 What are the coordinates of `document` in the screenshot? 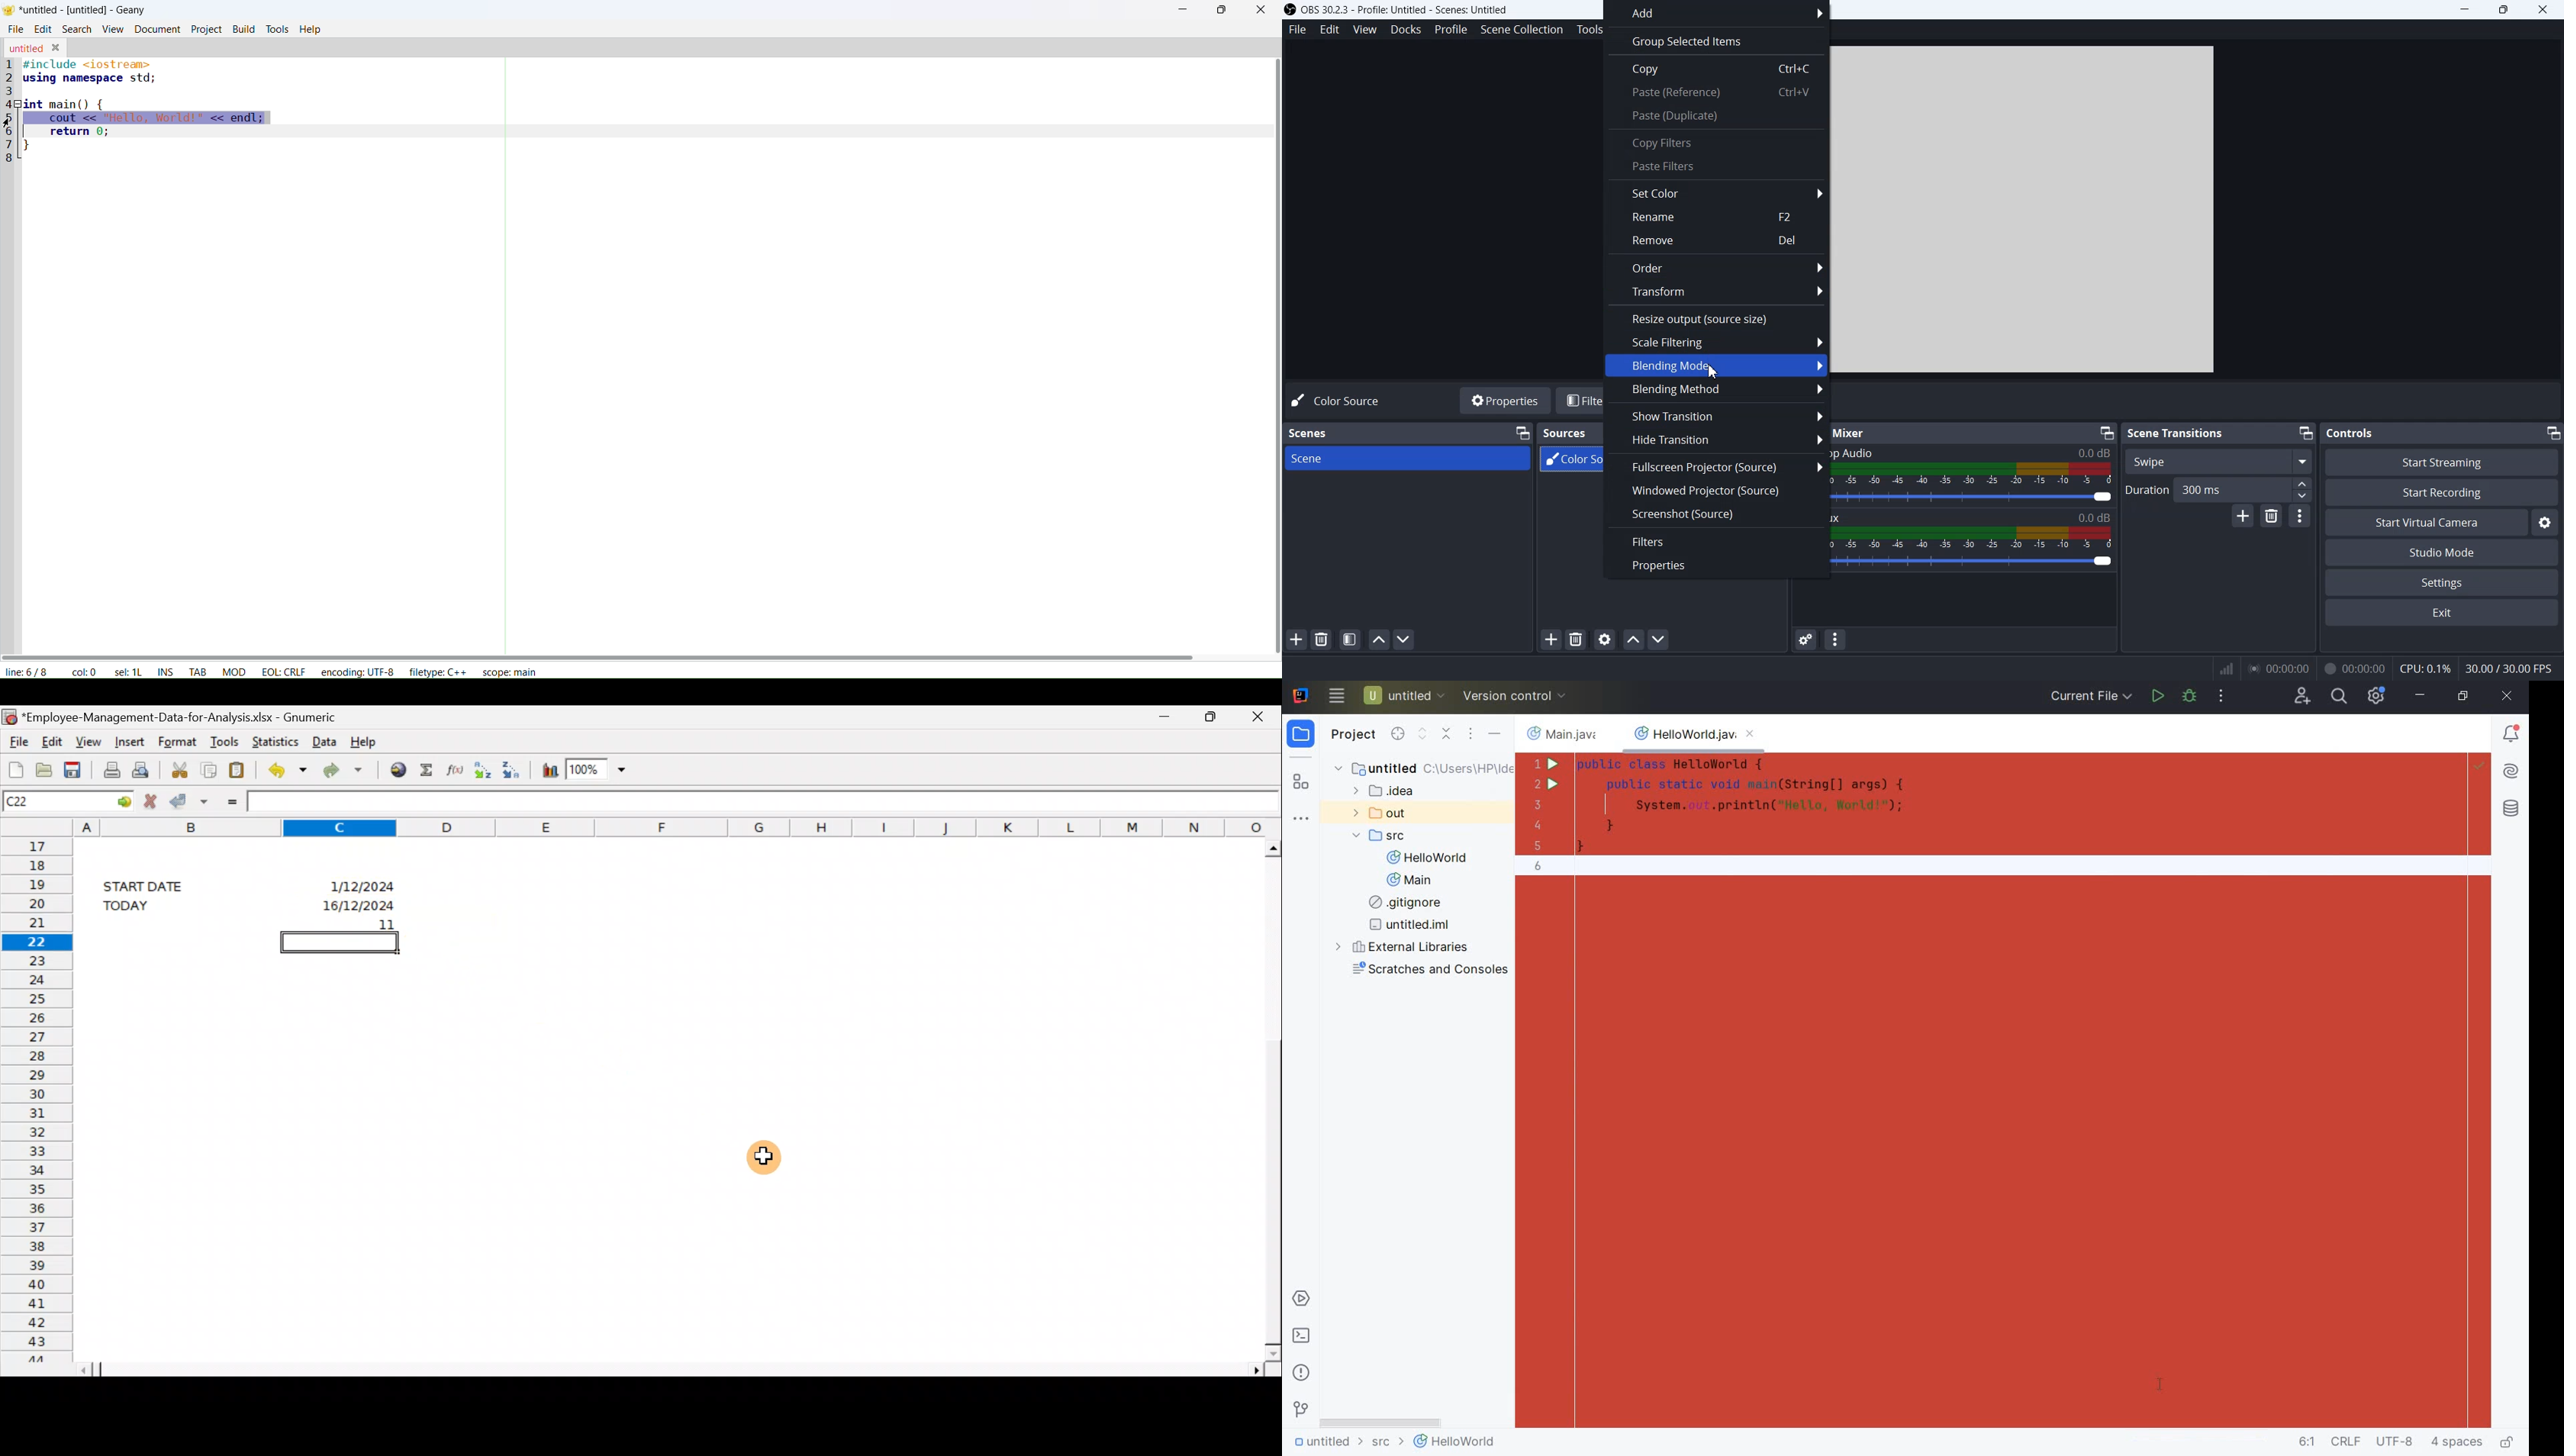 It's located at (158, 28).